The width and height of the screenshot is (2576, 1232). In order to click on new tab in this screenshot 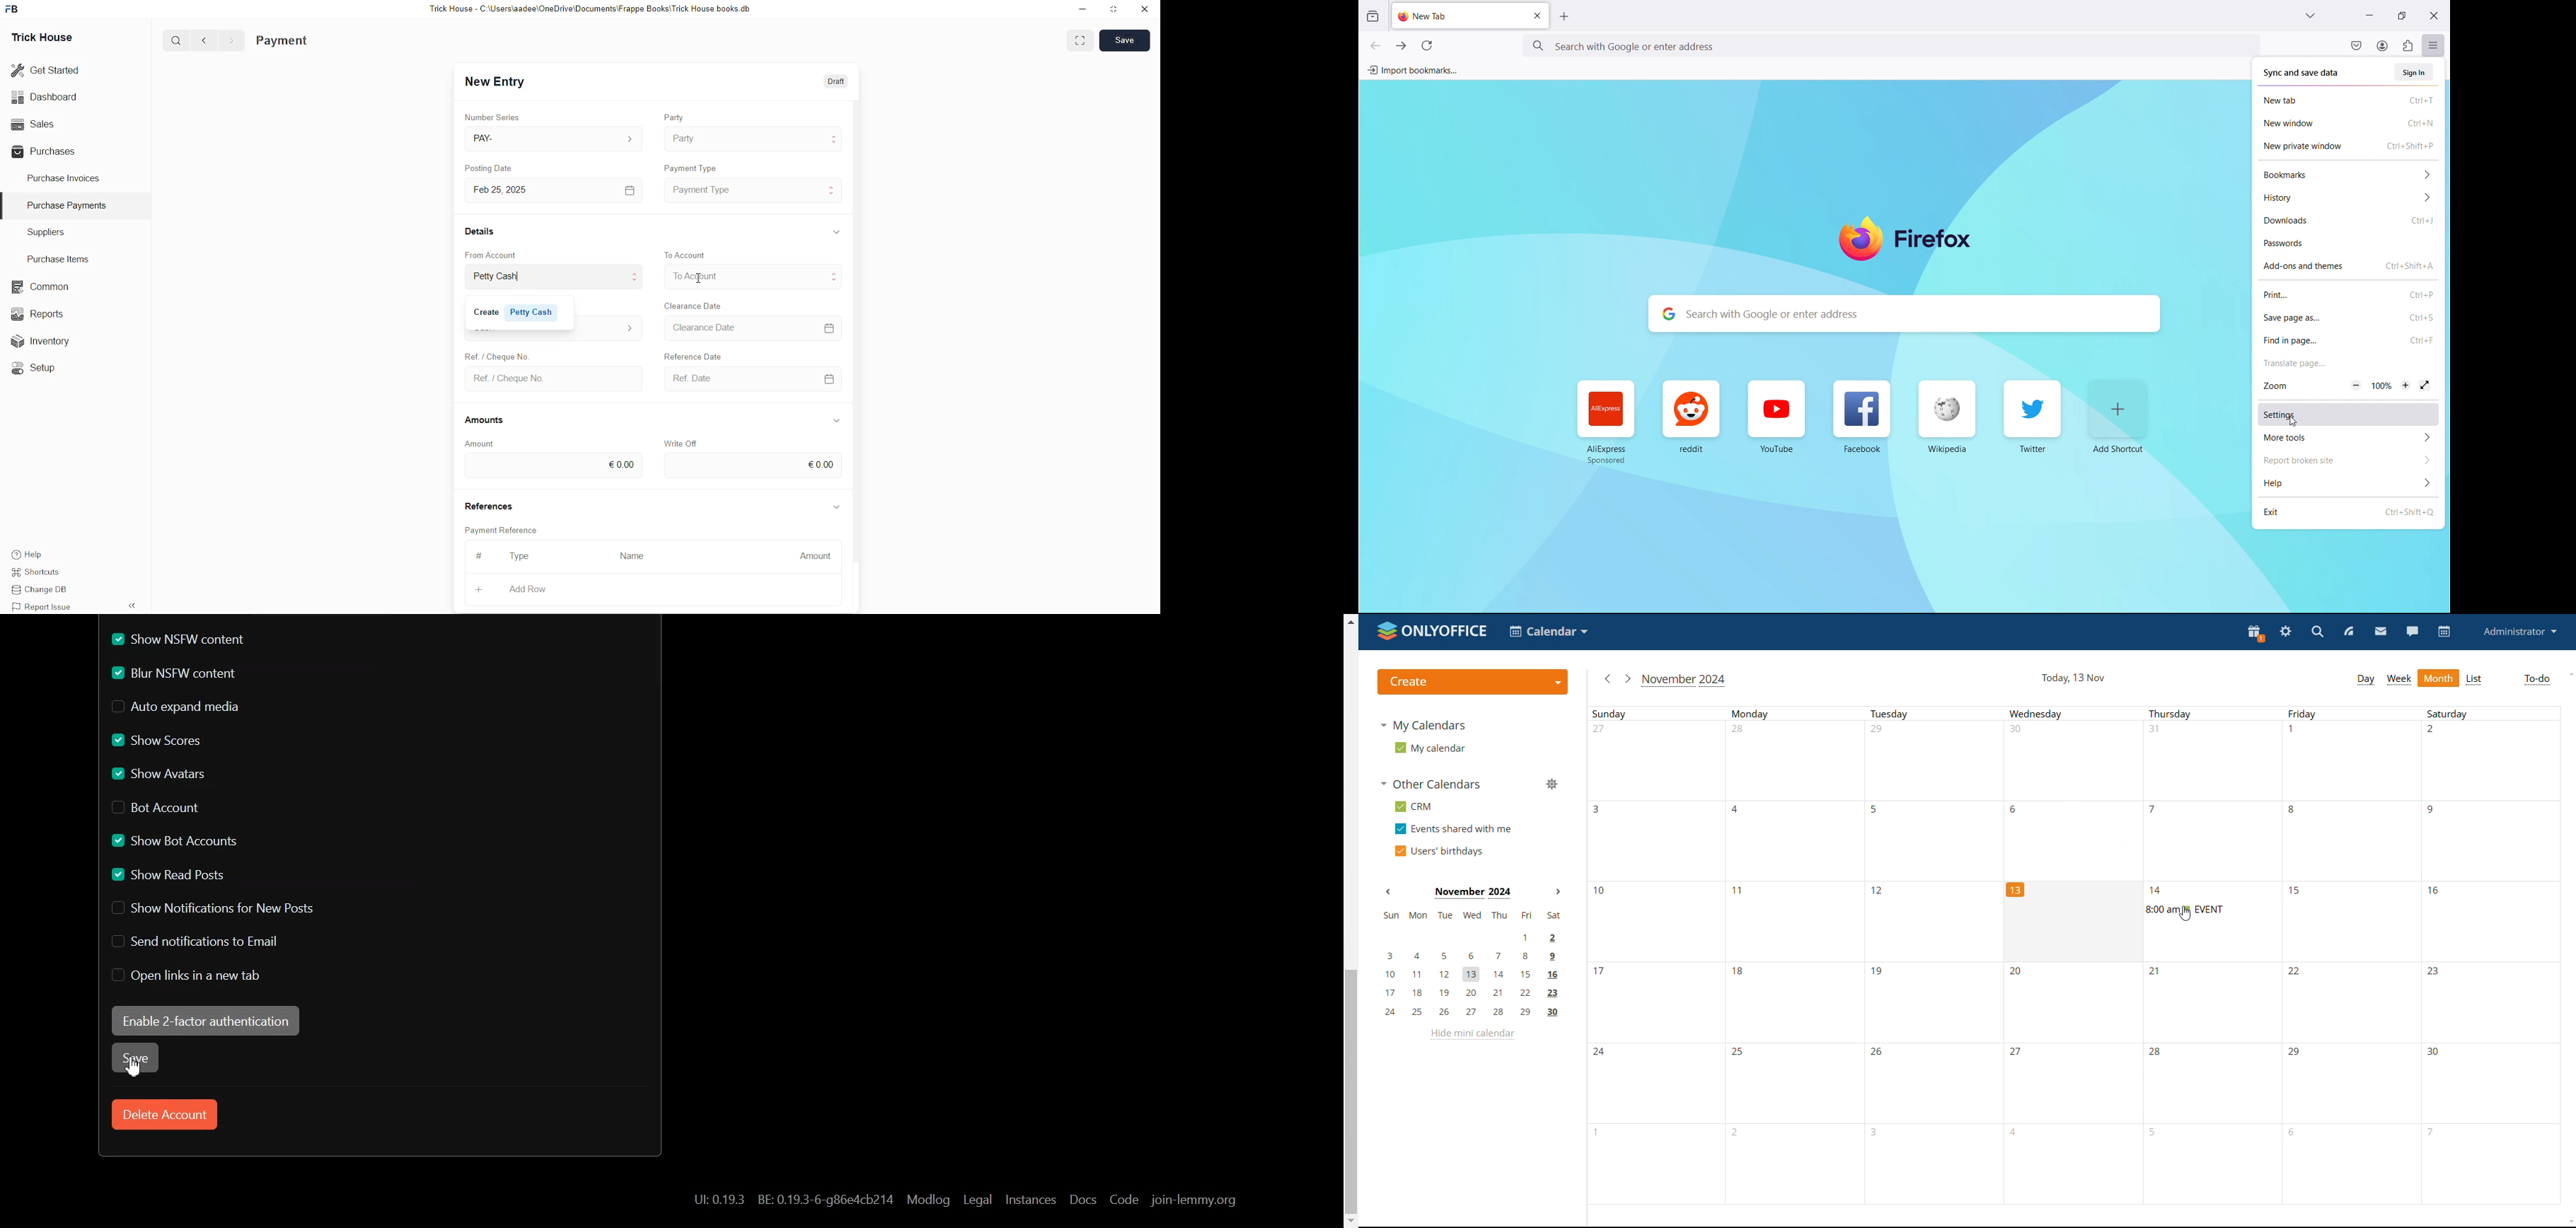, I will do `click(1424, 16)`.